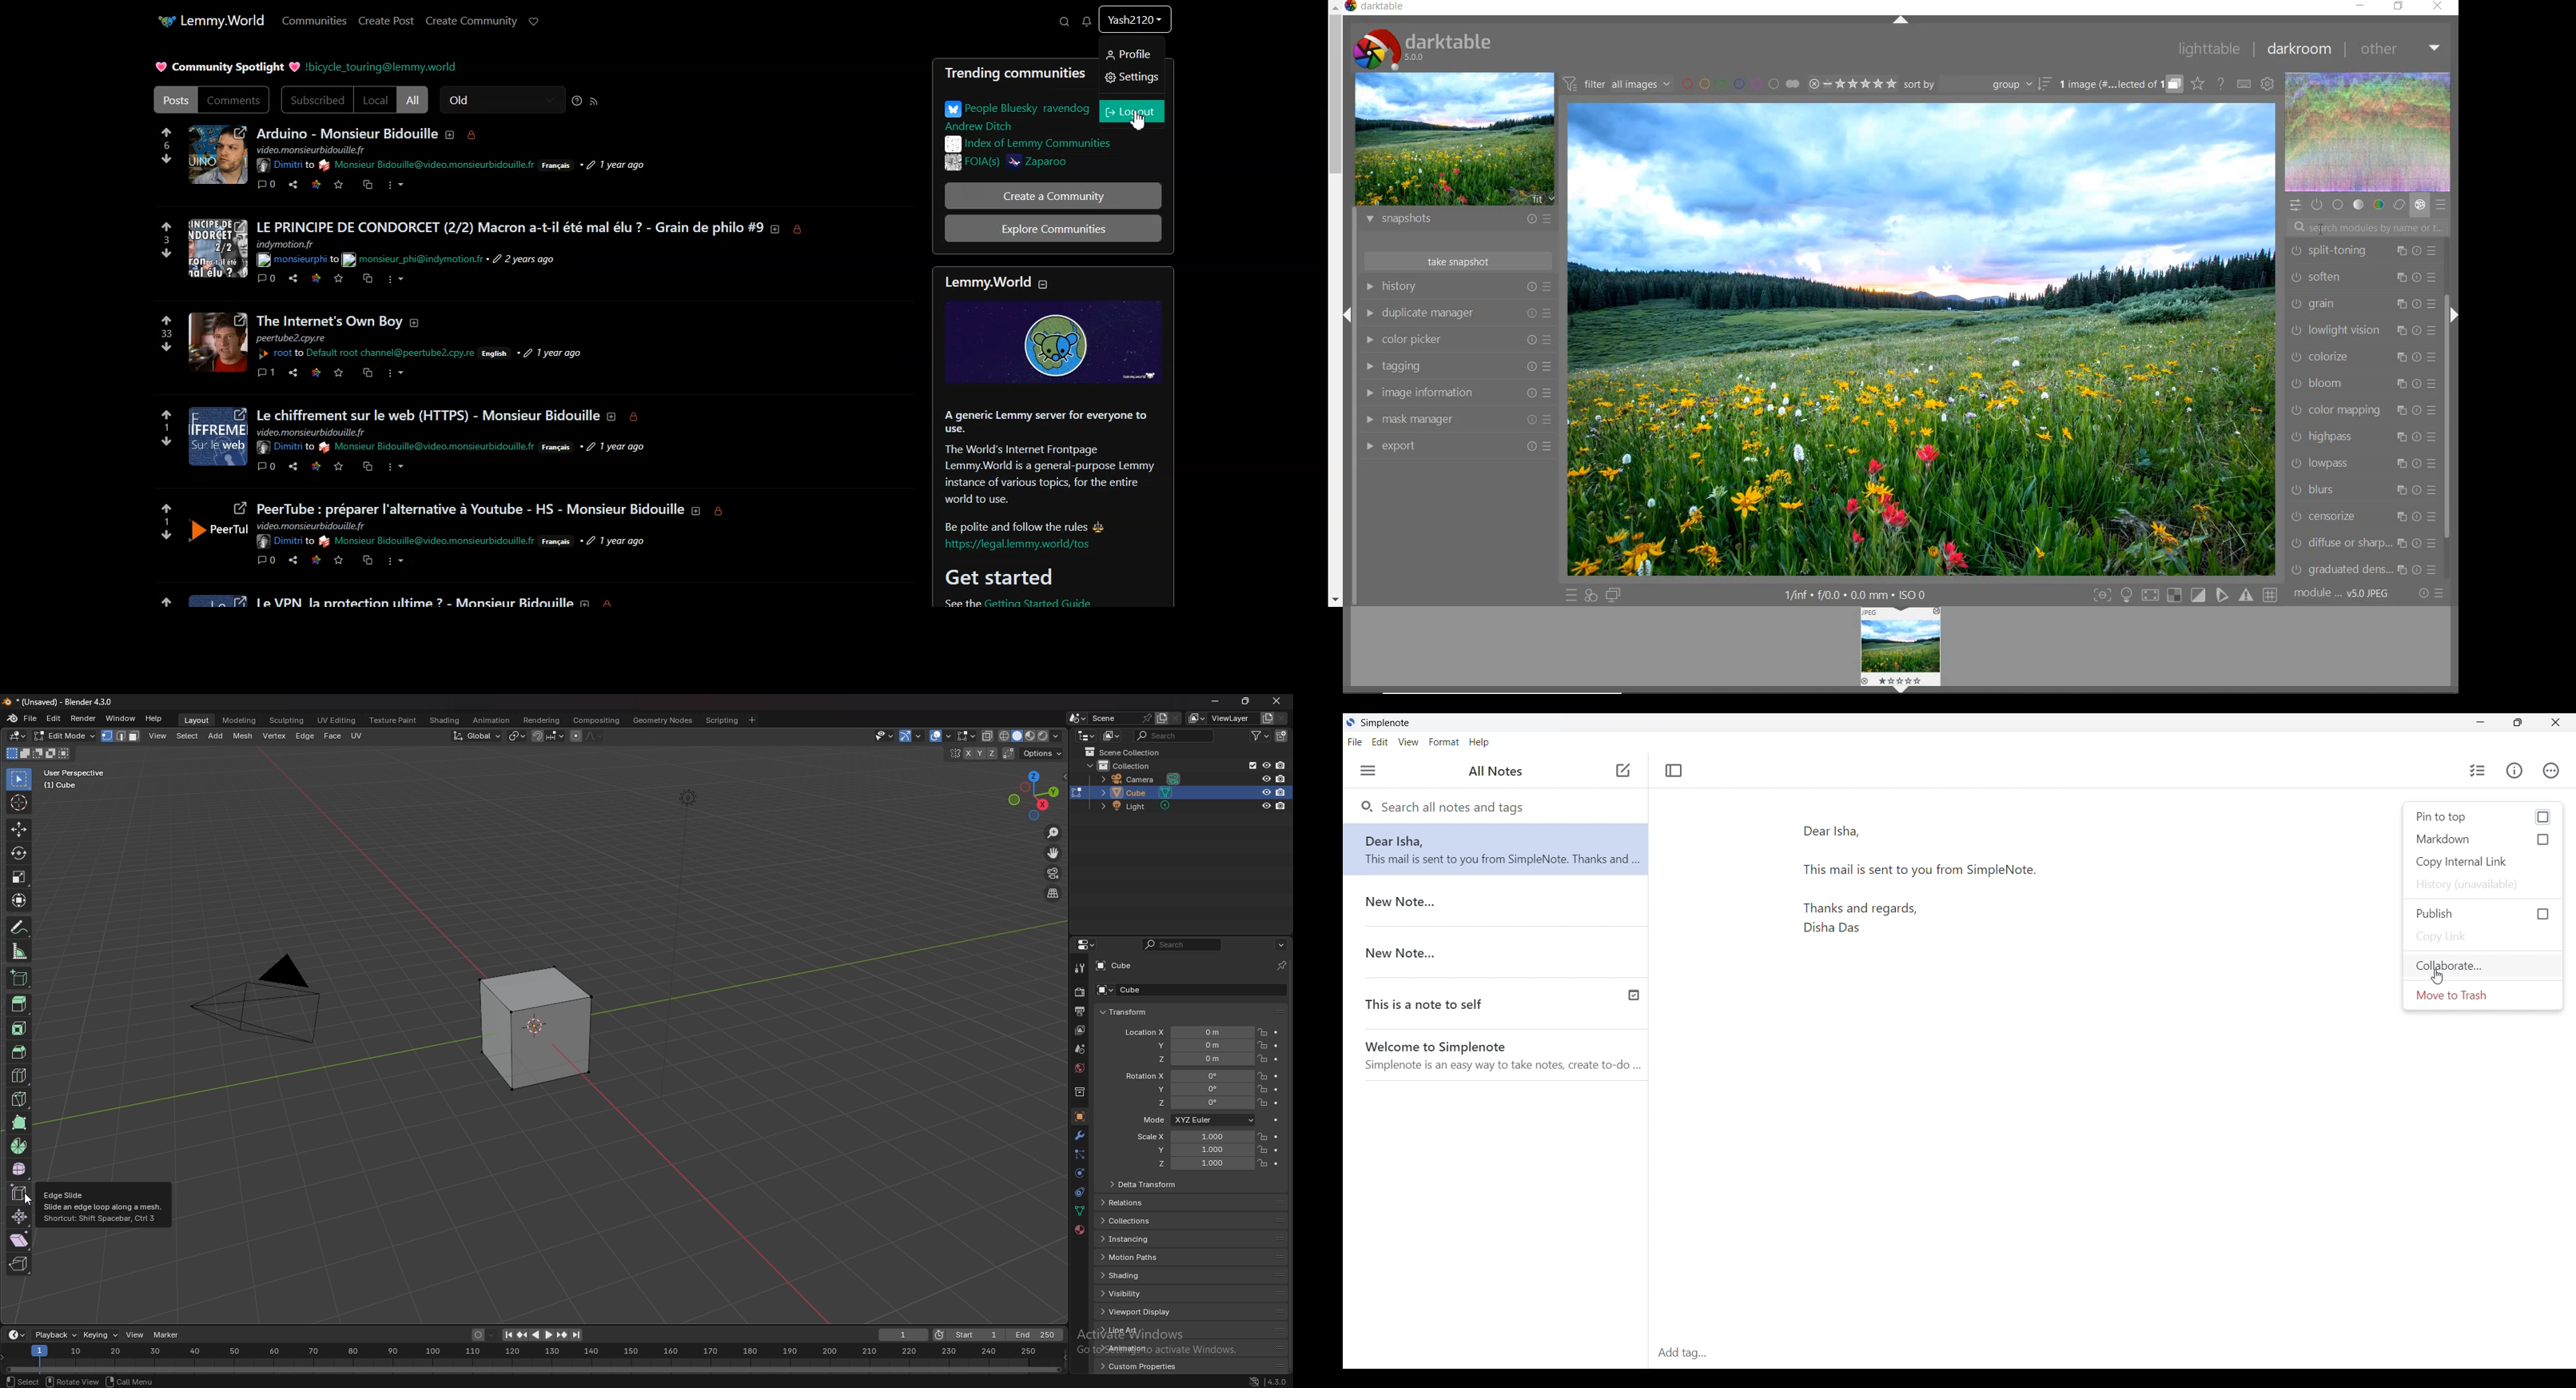 The width and height of the screenshot is (2576, 1400). Describe the element at coordinates (2360, 437) in the screenshot. I see `highpass` at that location.